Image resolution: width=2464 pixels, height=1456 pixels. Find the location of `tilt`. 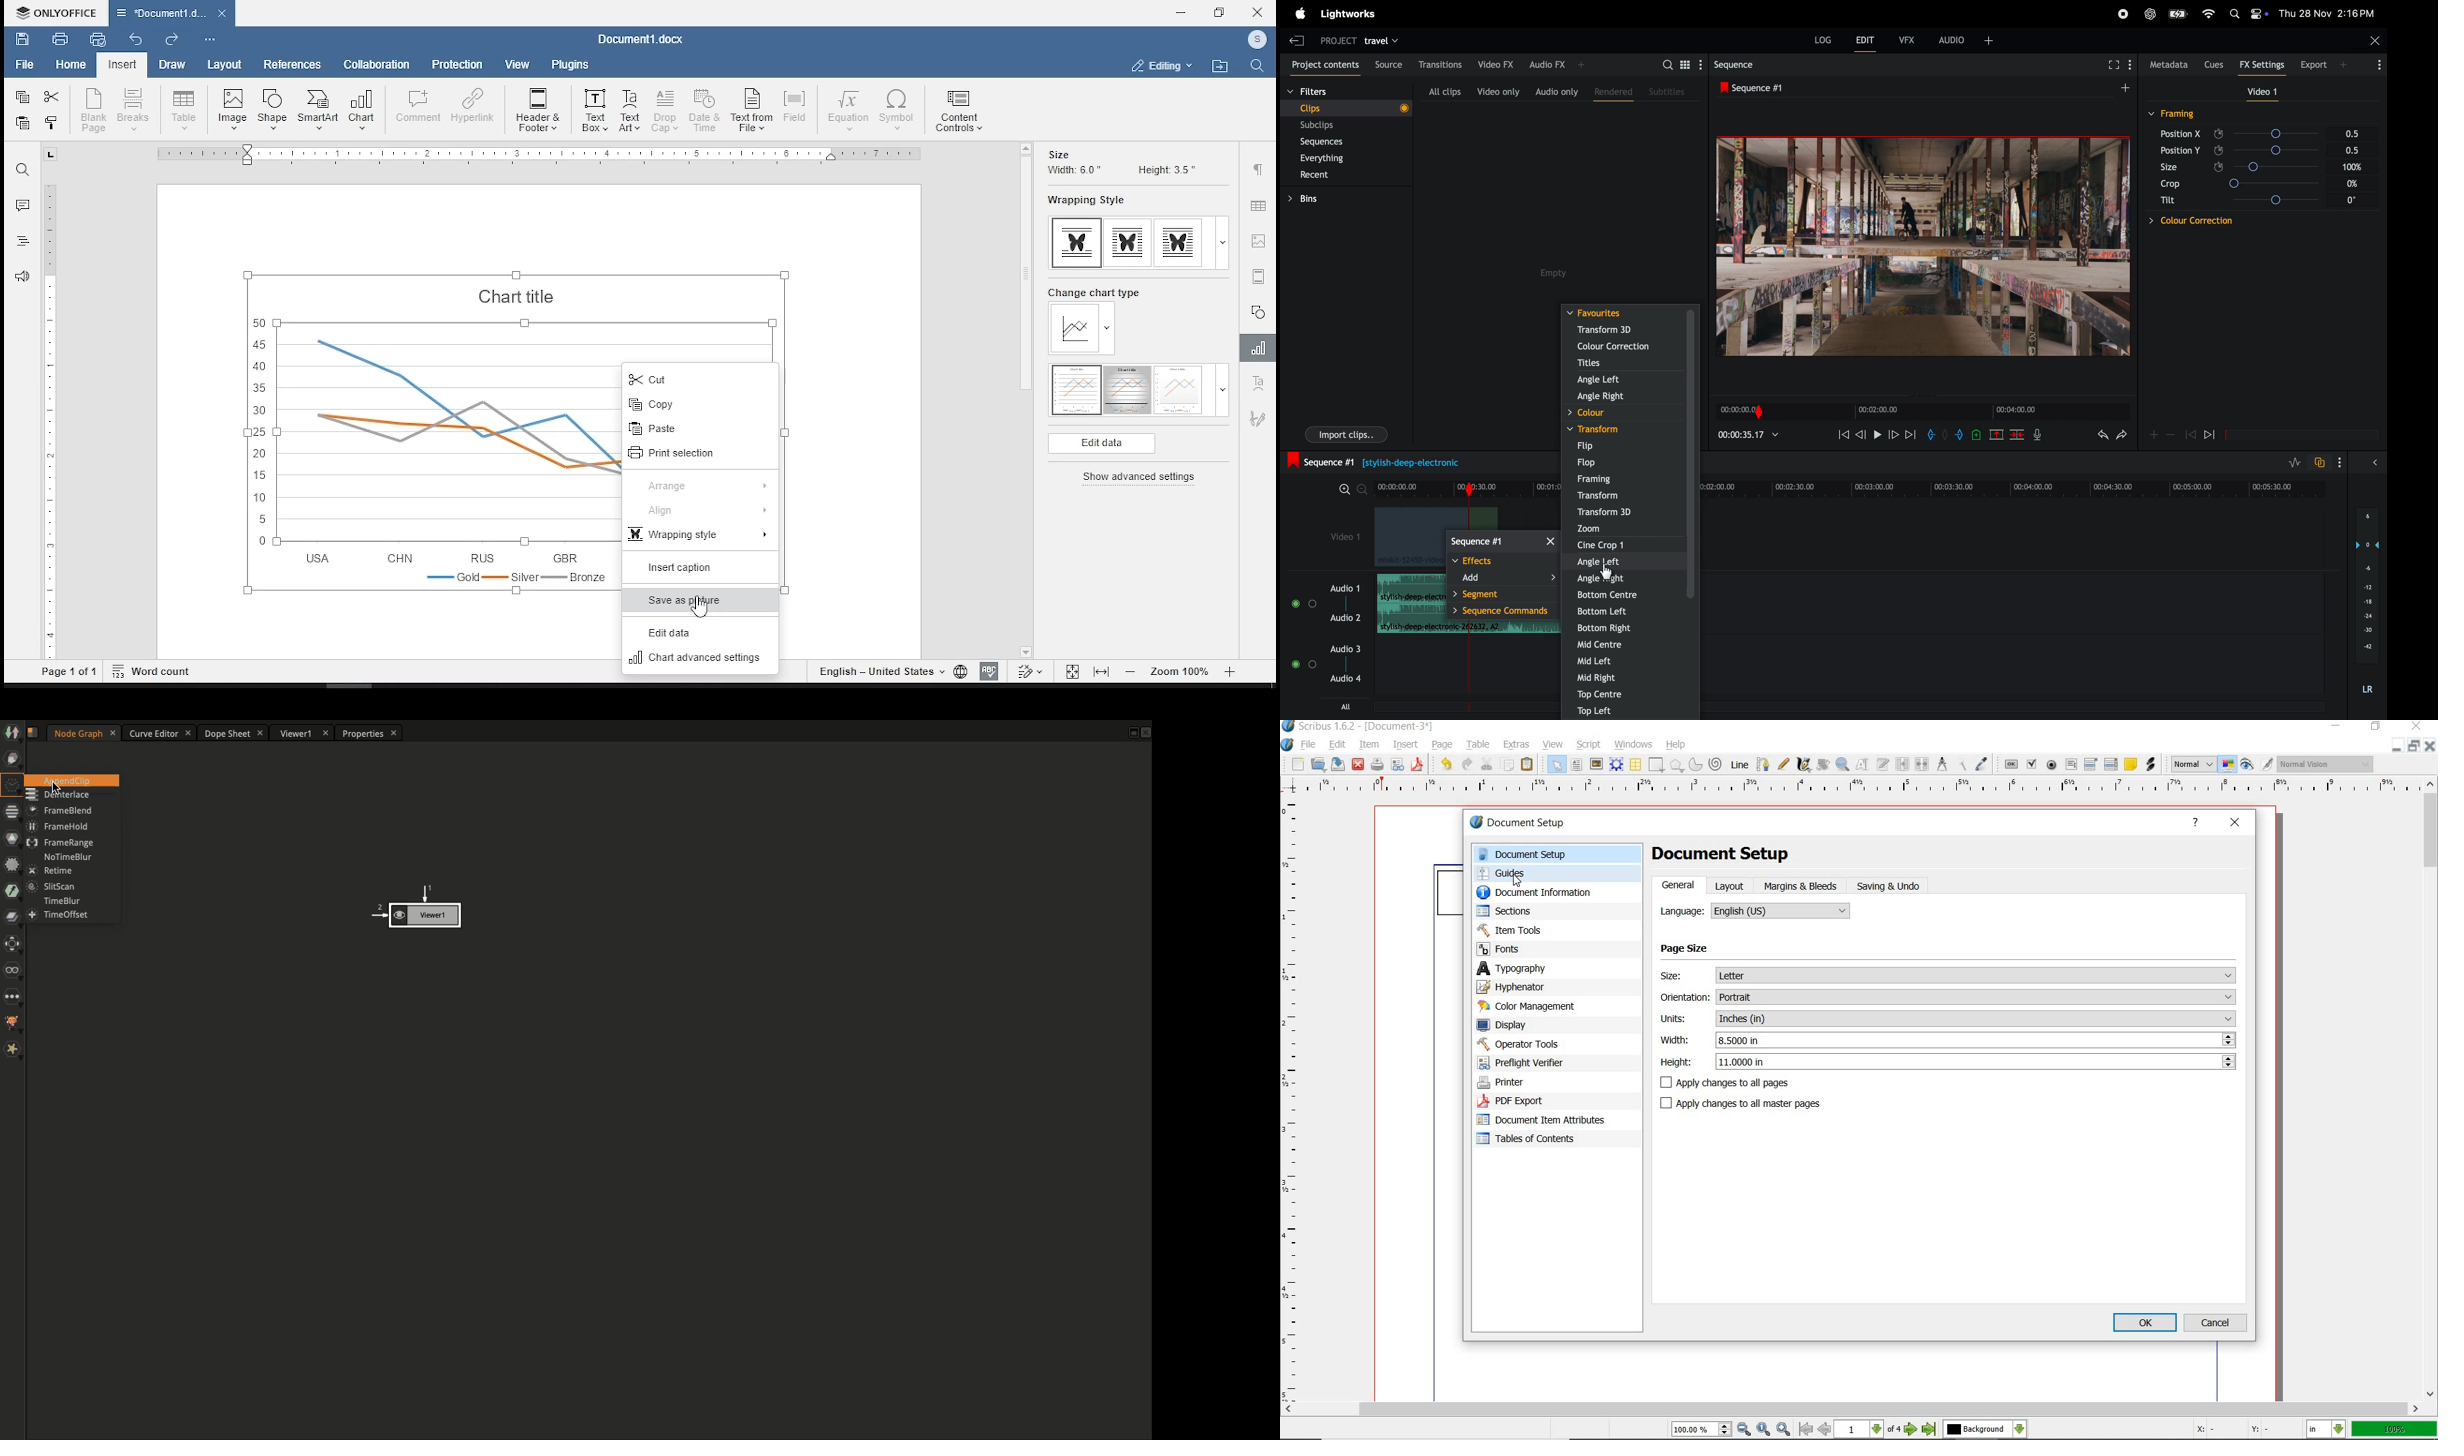

tilt is located at coordinates (2169, 202).